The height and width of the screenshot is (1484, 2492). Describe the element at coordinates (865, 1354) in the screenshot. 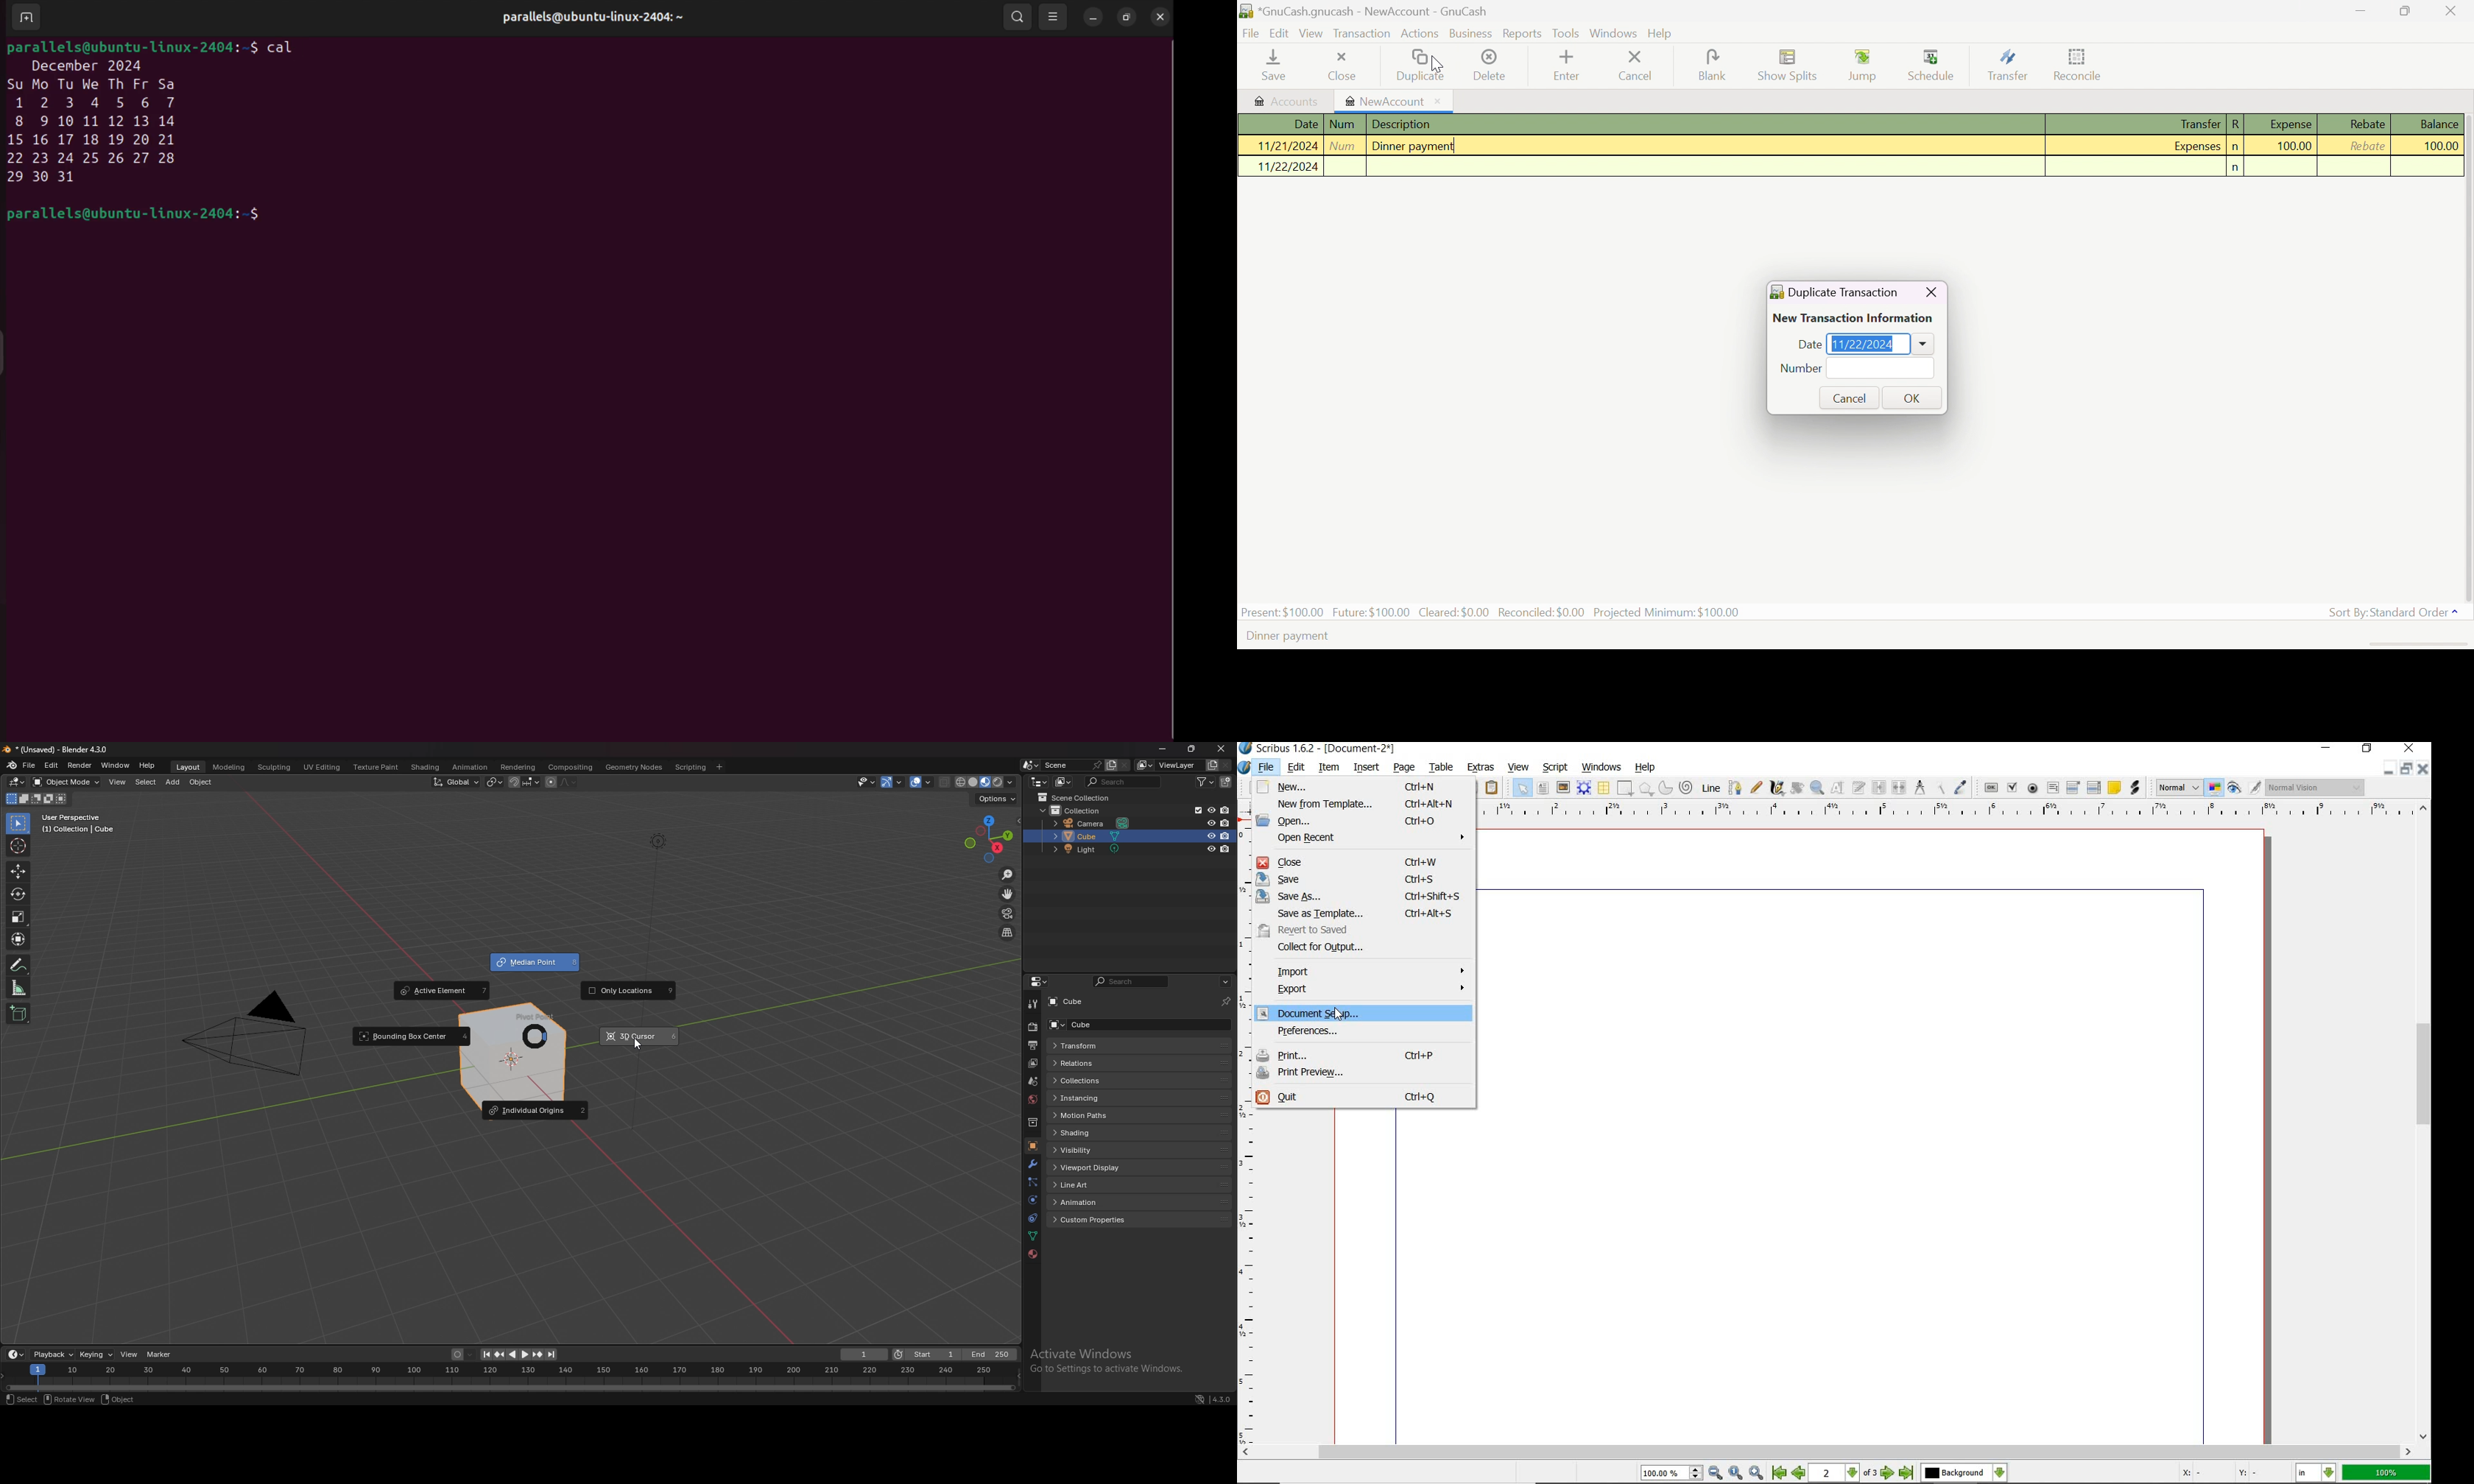

I see `current frame` at that location.